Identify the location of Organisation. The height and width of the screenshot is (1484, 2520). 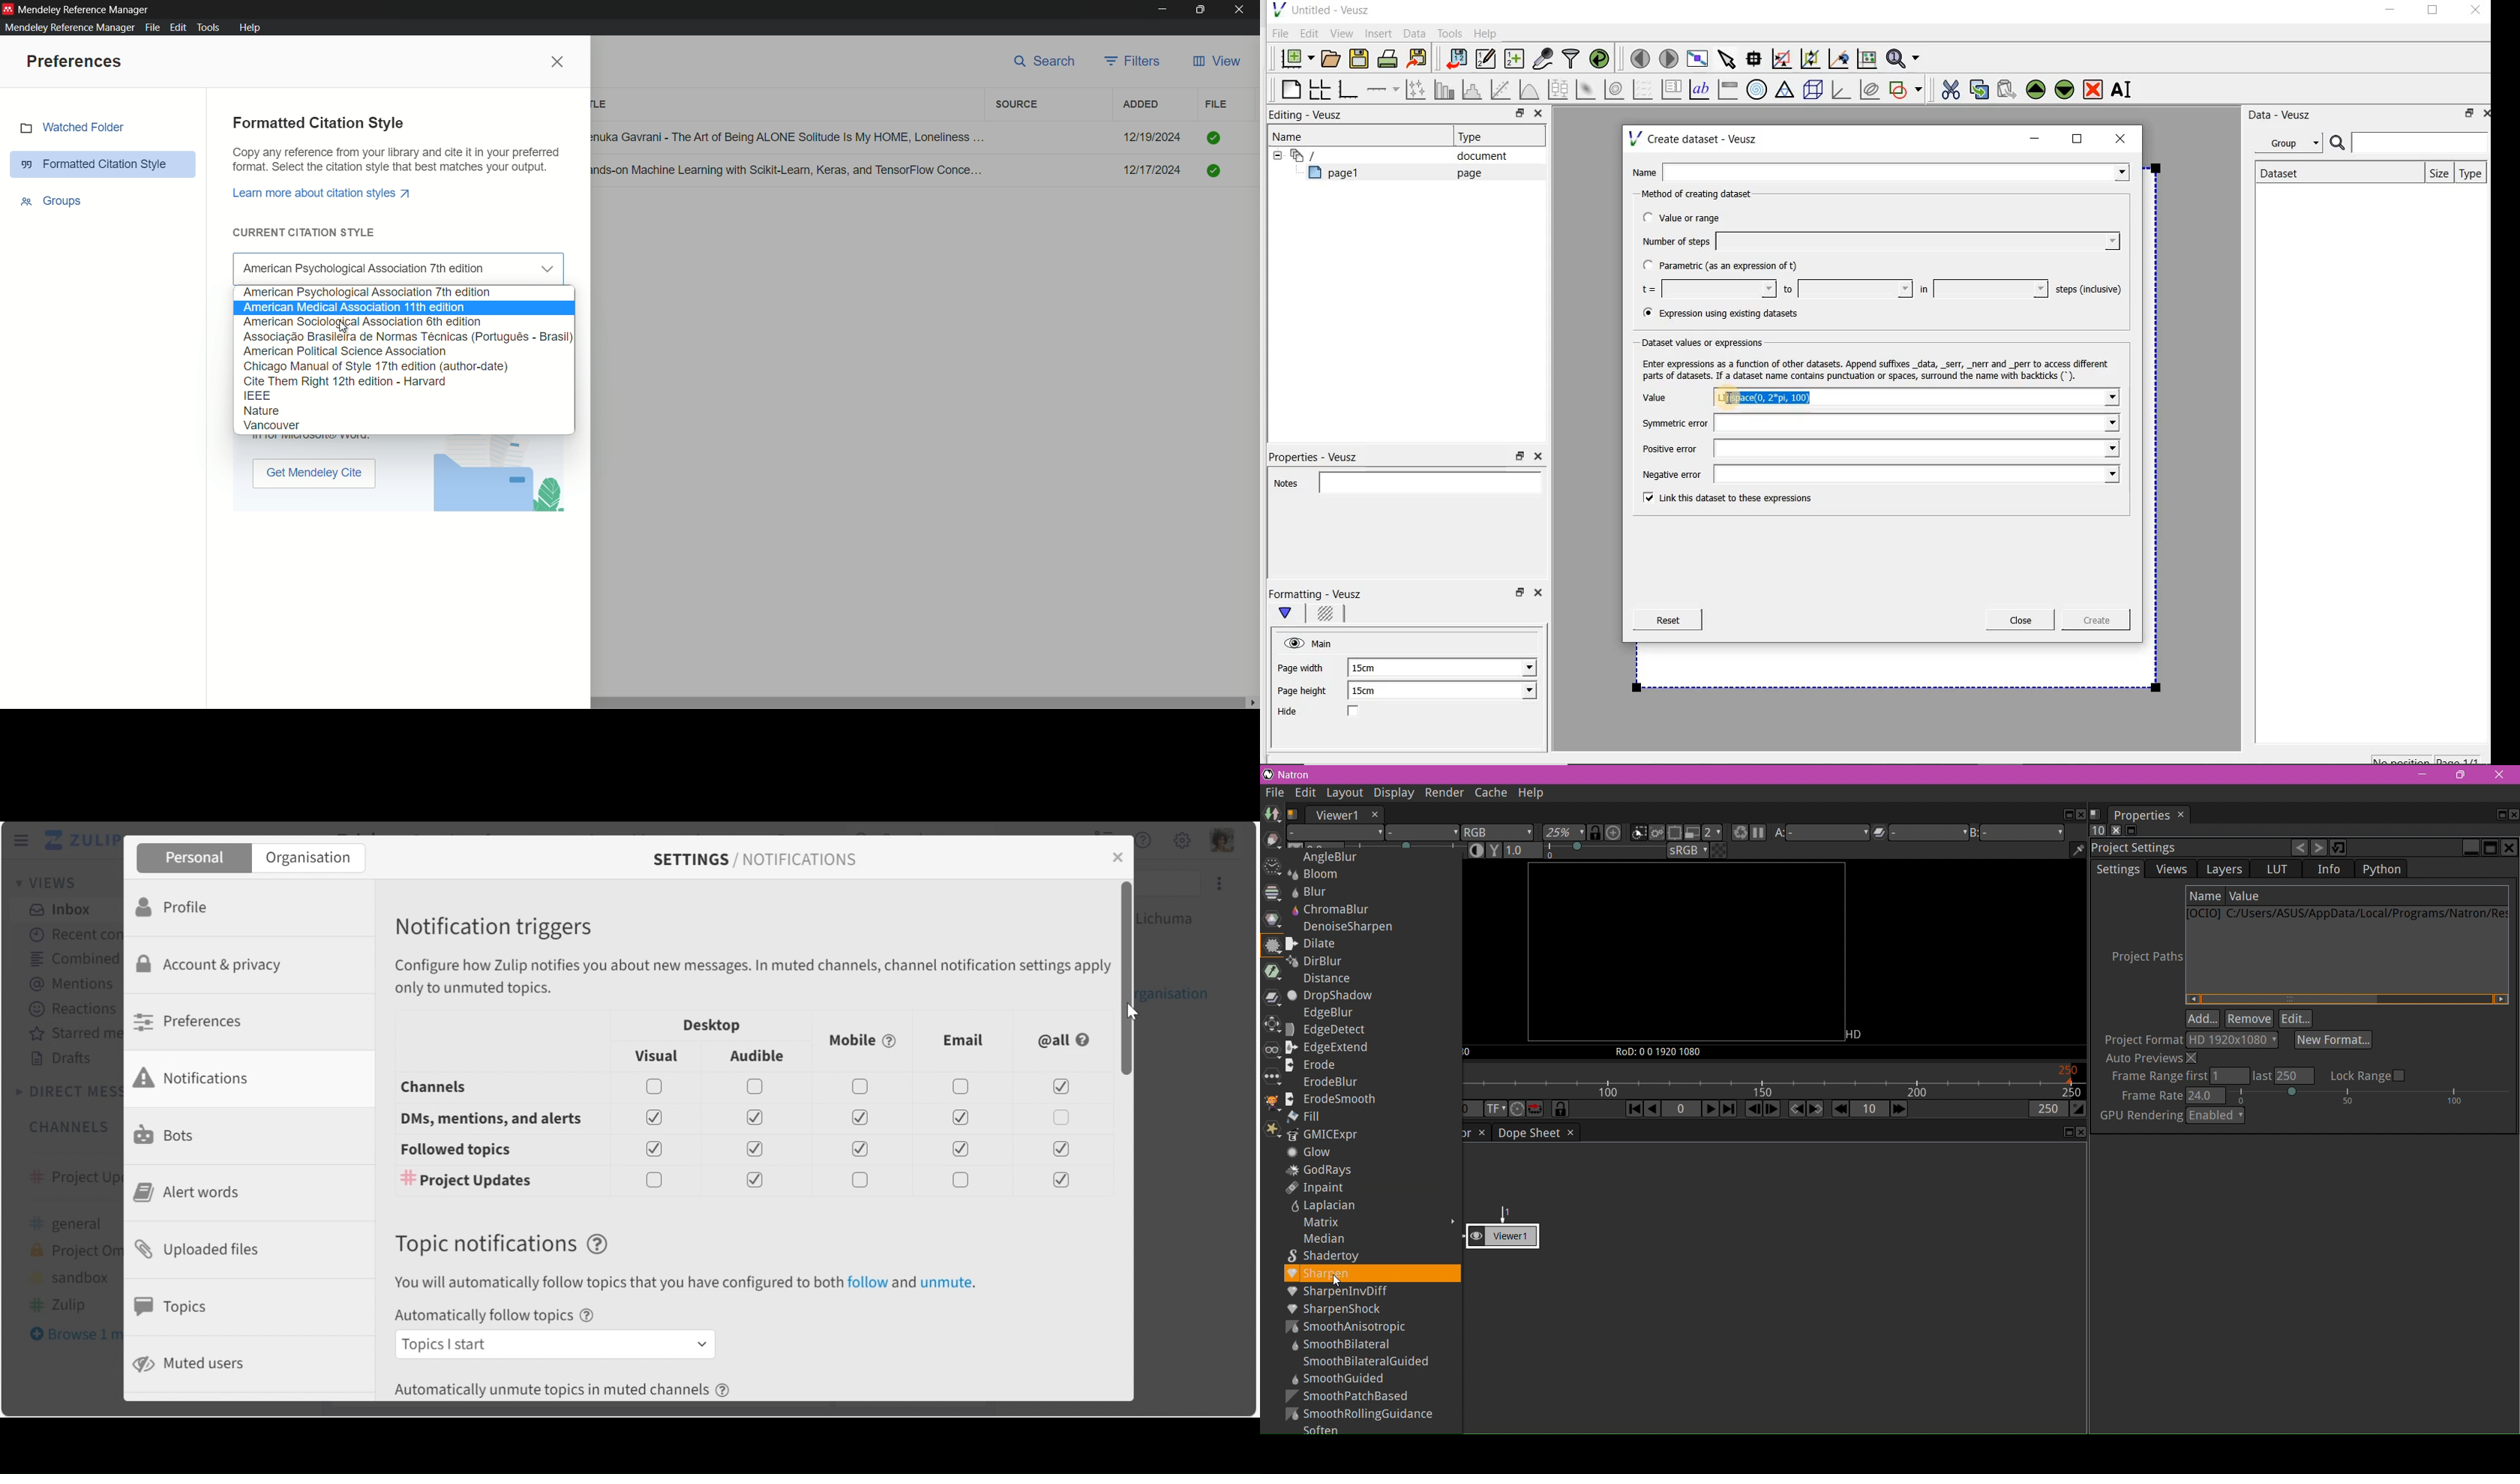
(308, 859).